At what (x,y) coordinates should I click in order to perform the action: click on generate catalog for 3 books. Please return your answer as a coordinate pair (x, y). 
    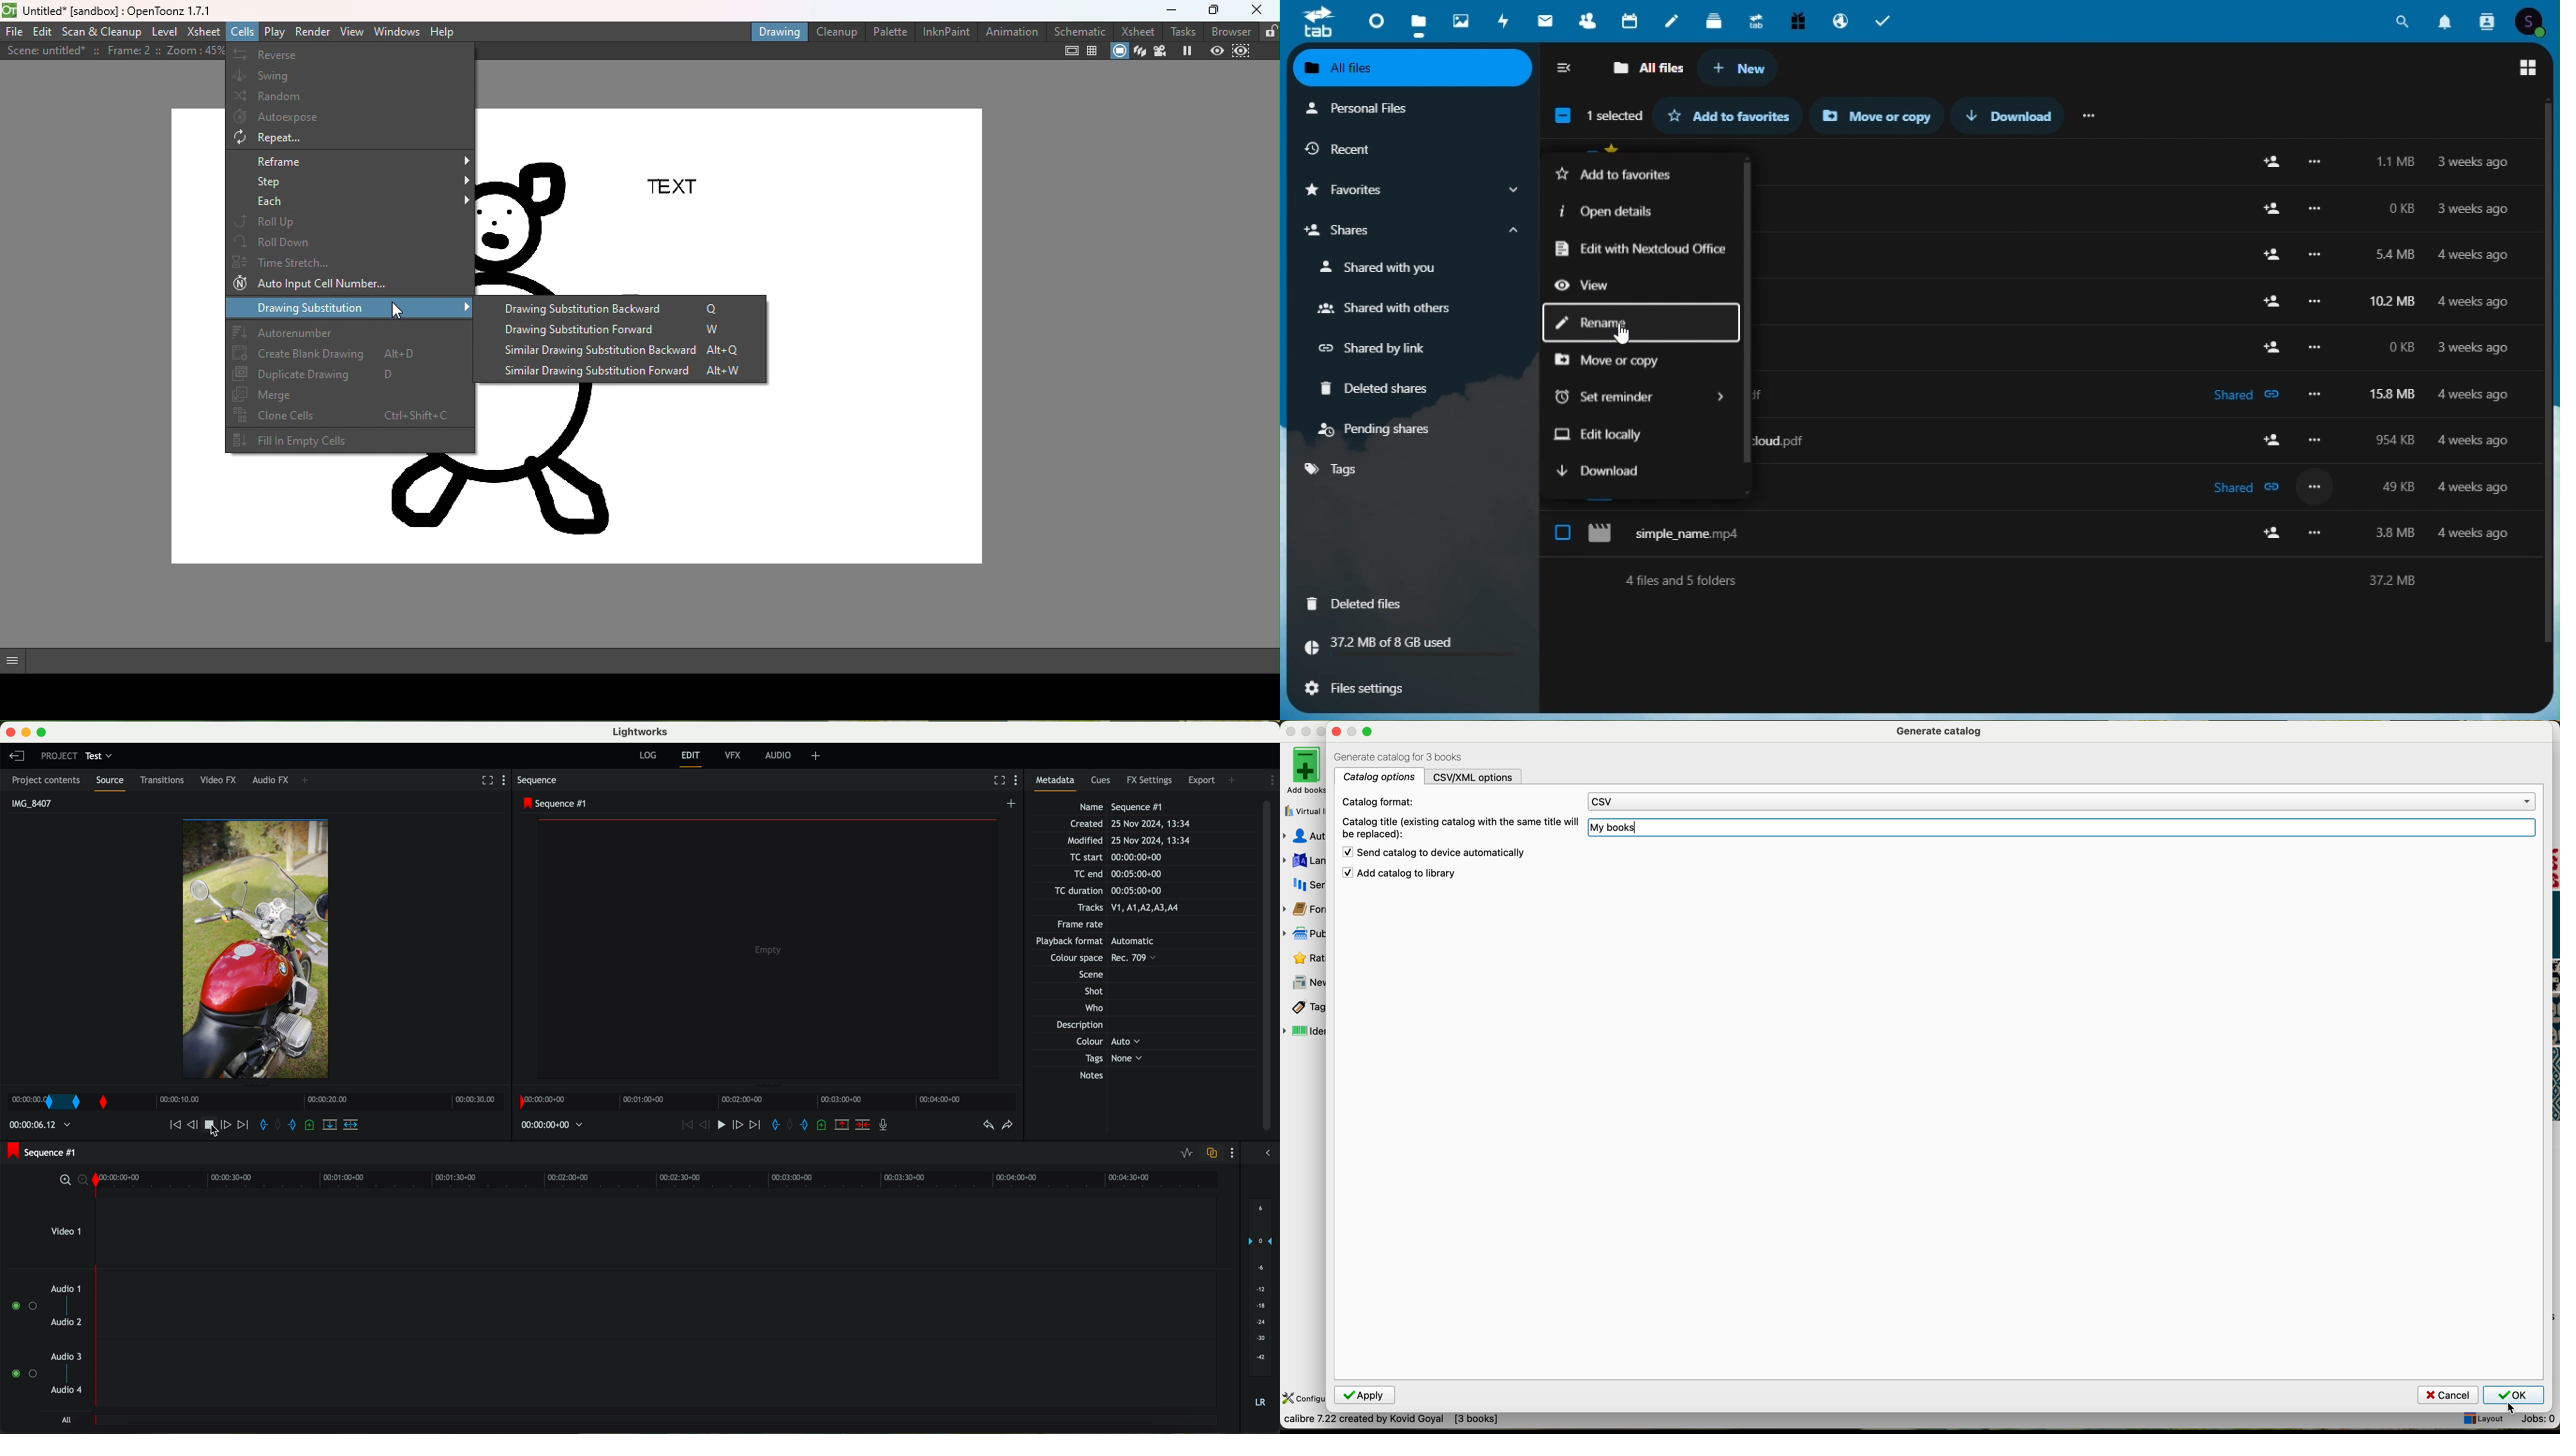
    Looking at the image, I should click on (1403, 755).